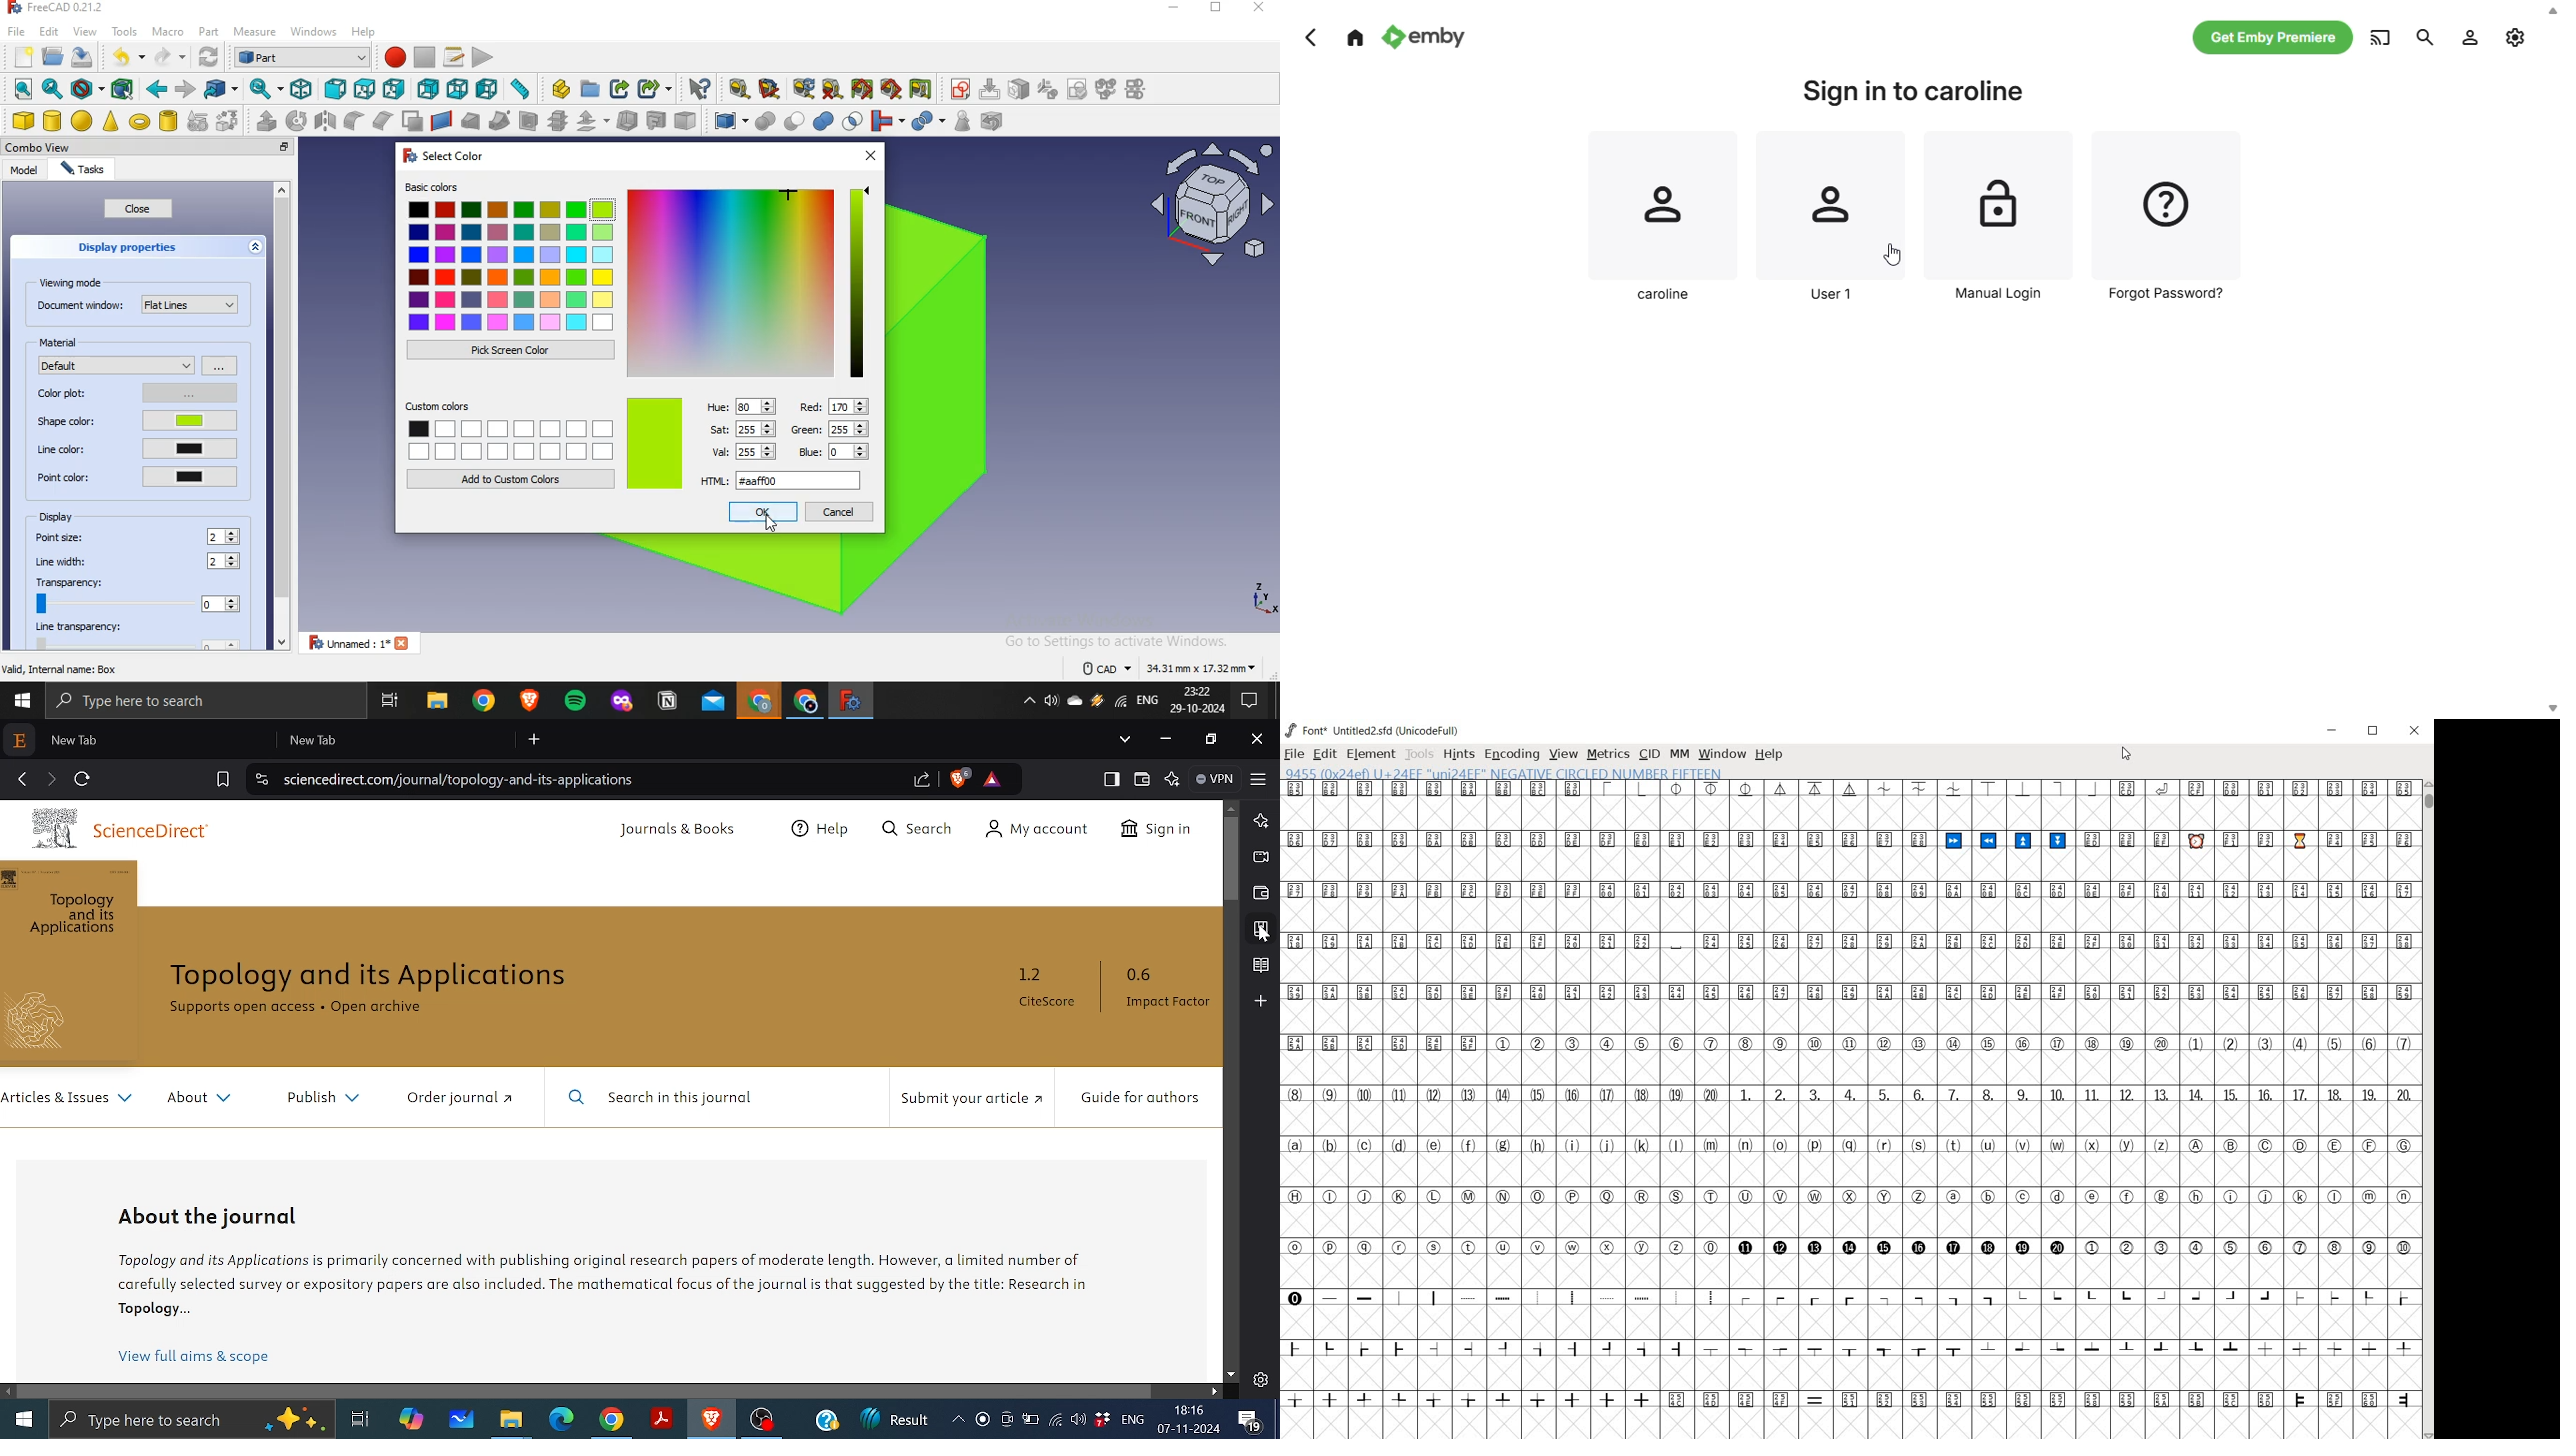 This screenshot has height=1456, width=2576. Describe the element at coordinates (125, 30) in the screenshot. I see `tools` at that location.